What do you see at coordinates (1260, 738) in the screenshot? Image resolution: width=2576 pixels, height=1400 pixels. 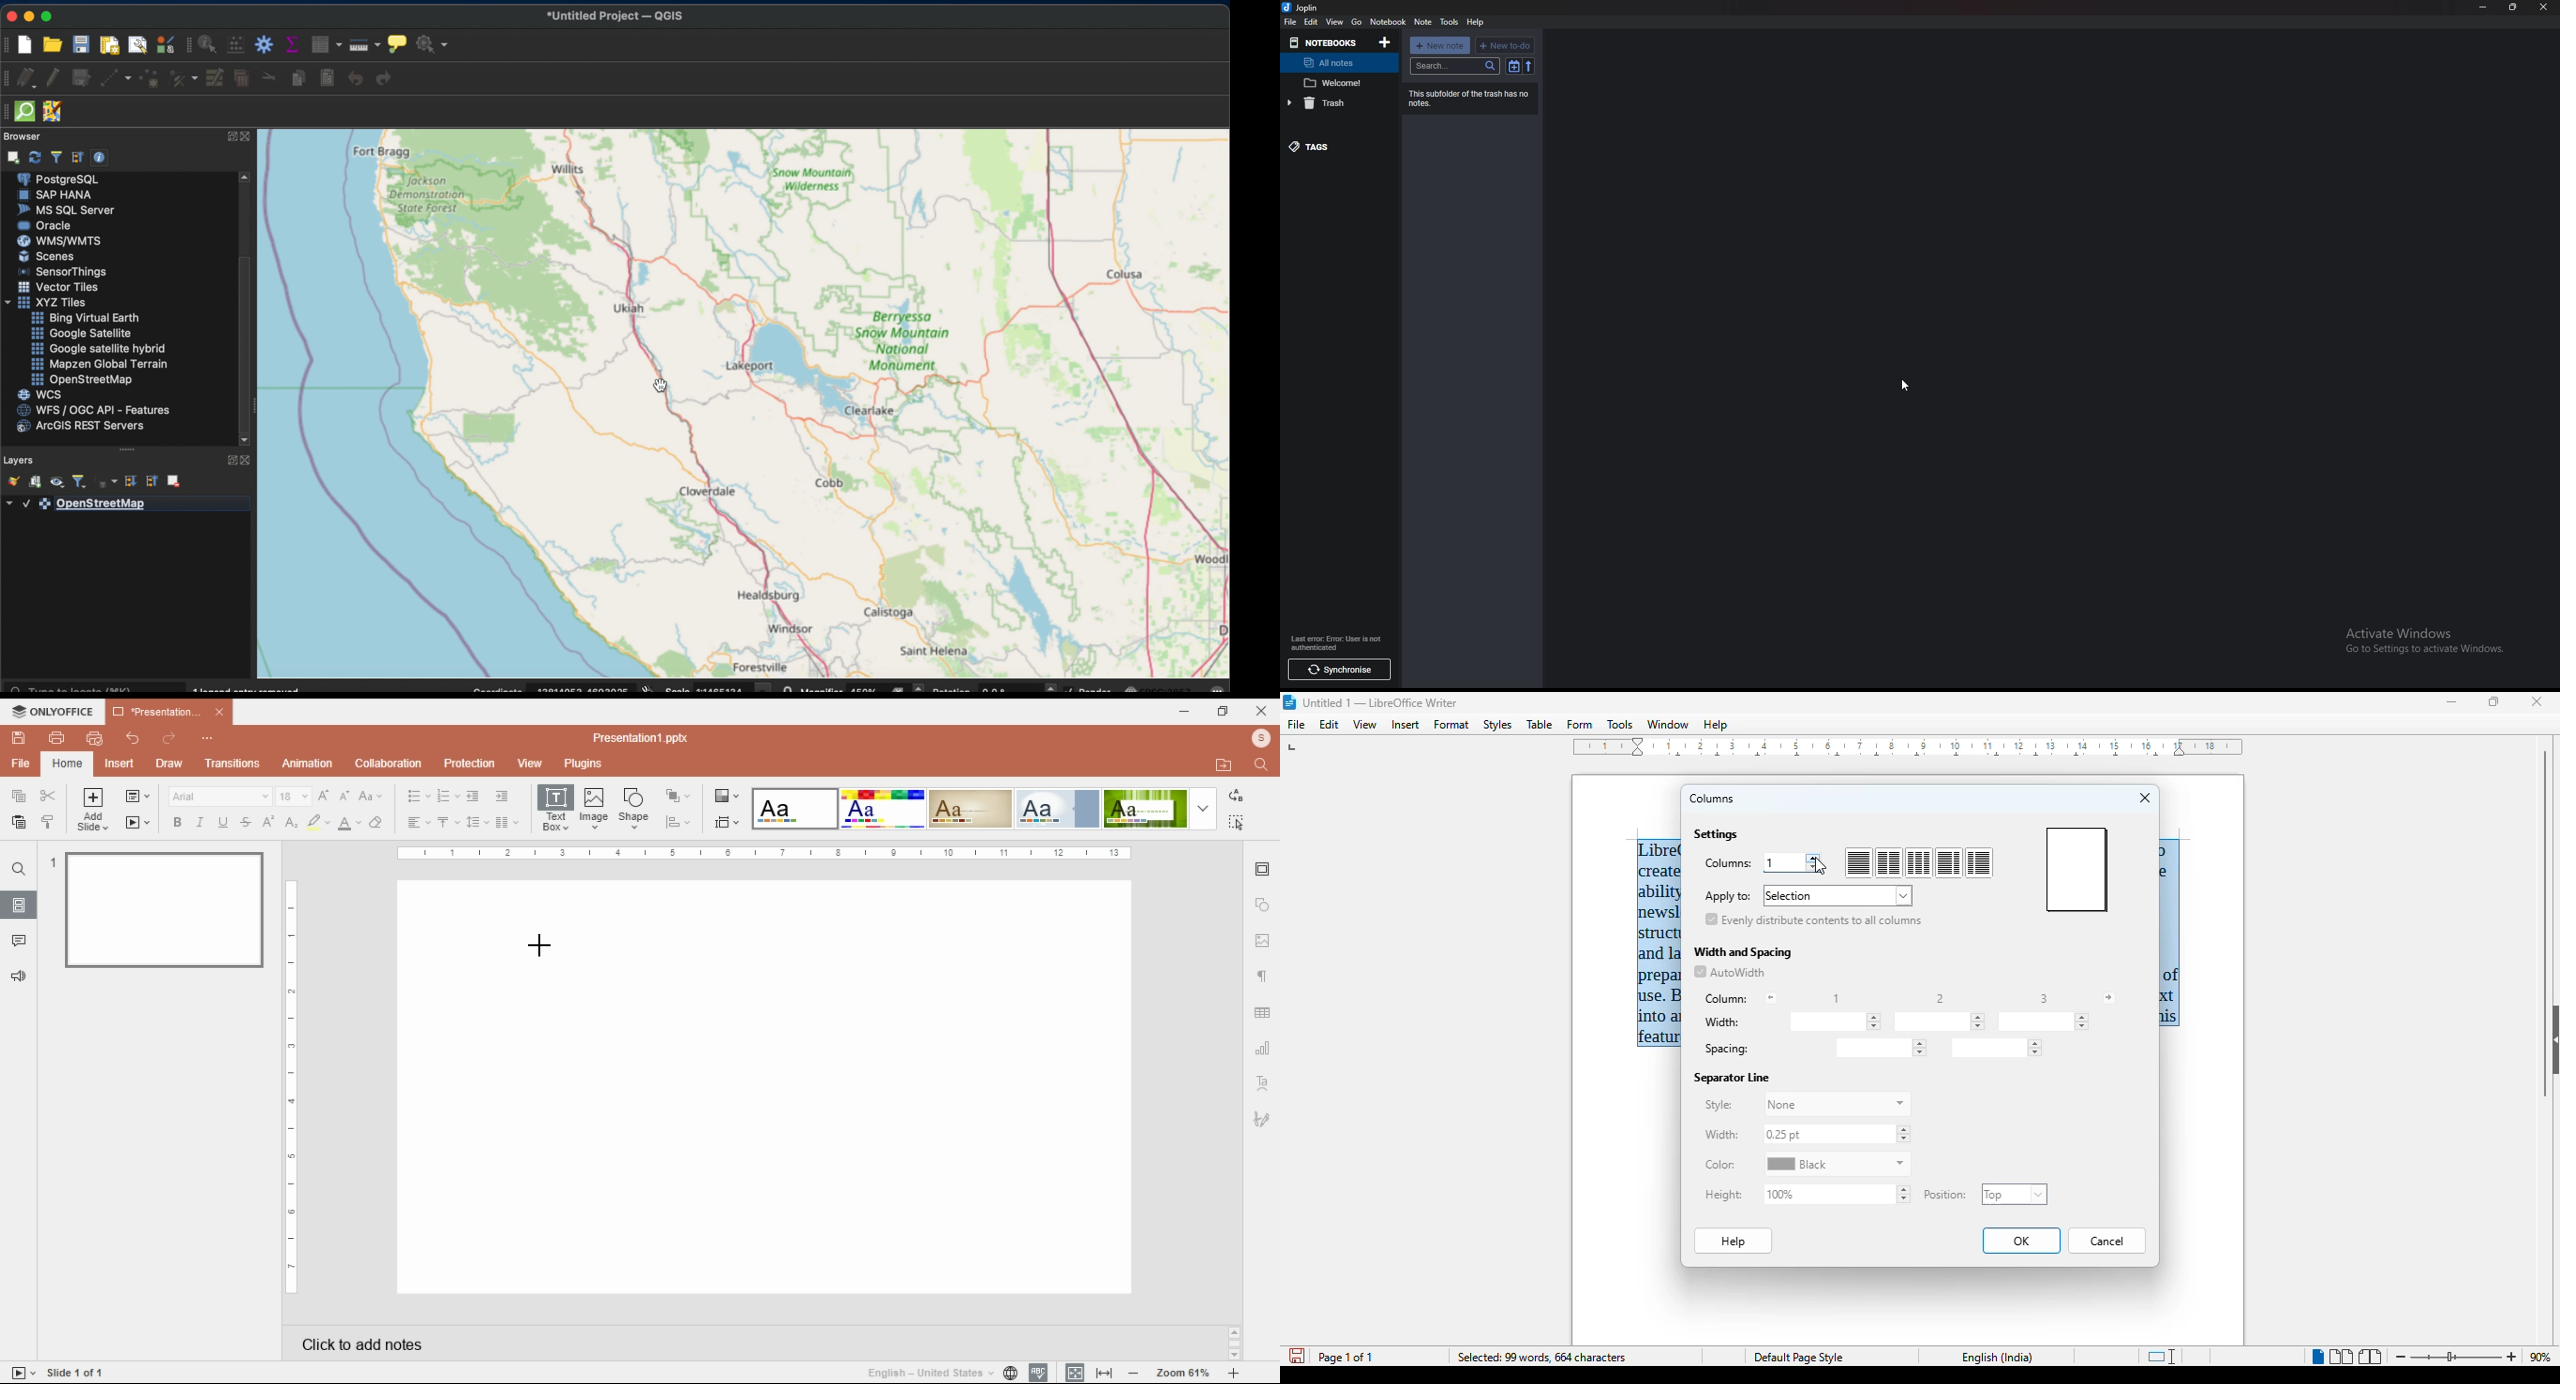 I see `profile` at bounding box center [1260, 738].